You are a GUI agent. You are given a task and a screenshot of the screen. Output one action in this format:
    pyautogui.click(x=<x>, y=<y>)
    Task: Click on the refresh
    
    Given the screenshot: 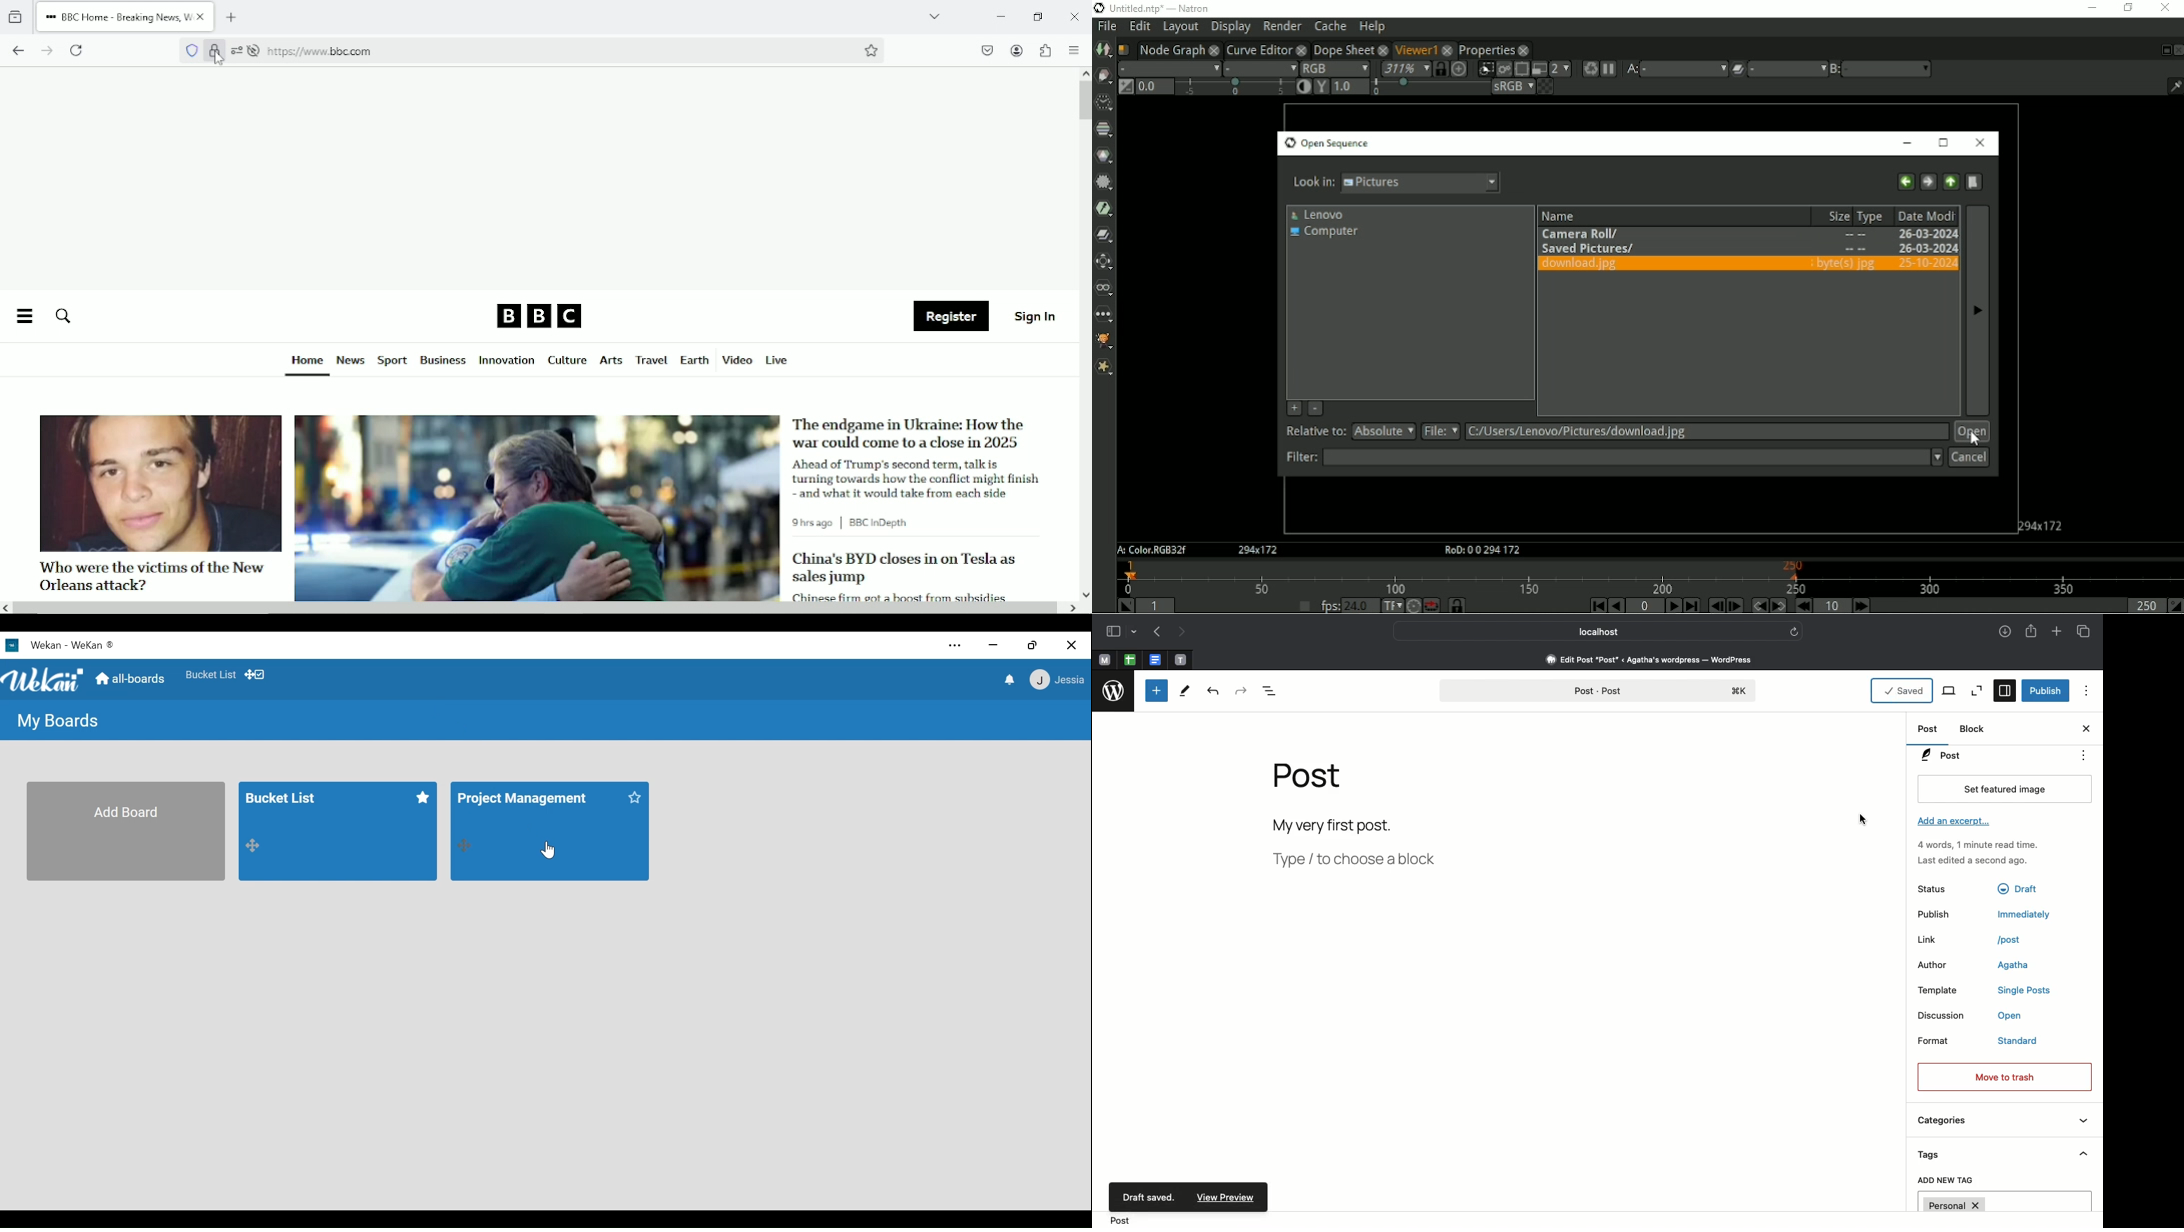 What is the action you would take?
    pyautogui.click(x=1797, y=630)
    